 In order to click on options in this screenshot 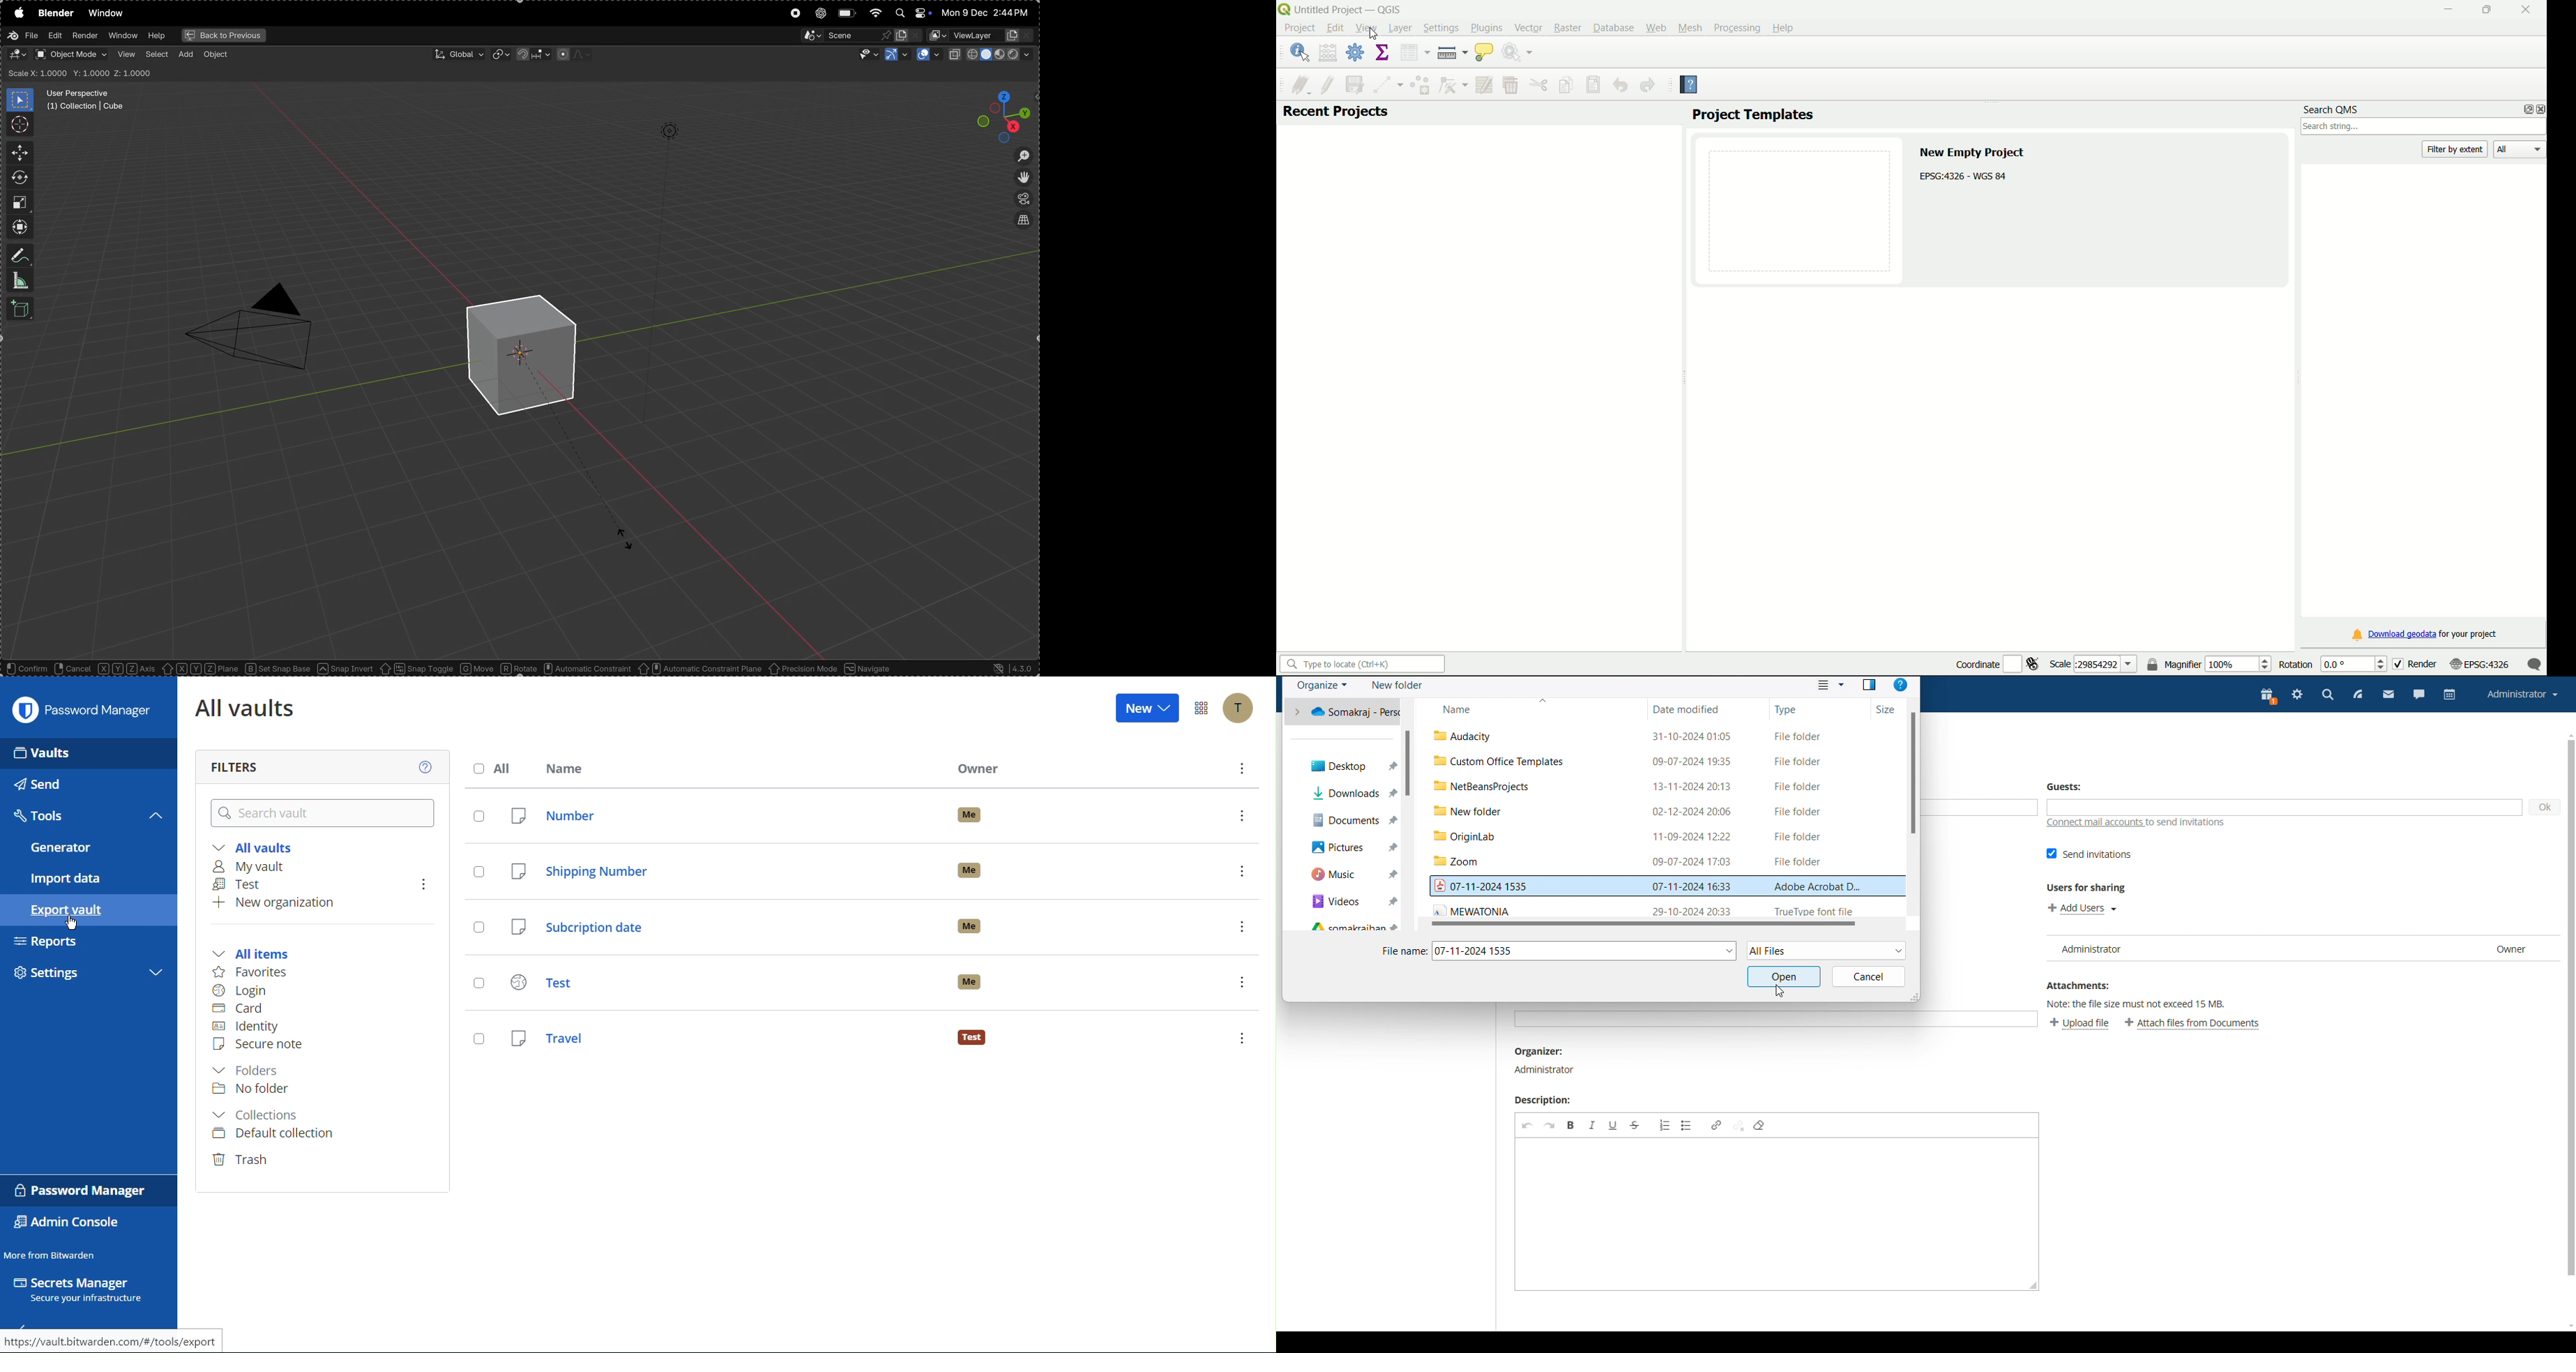, I will do `click(1241, 983)`.